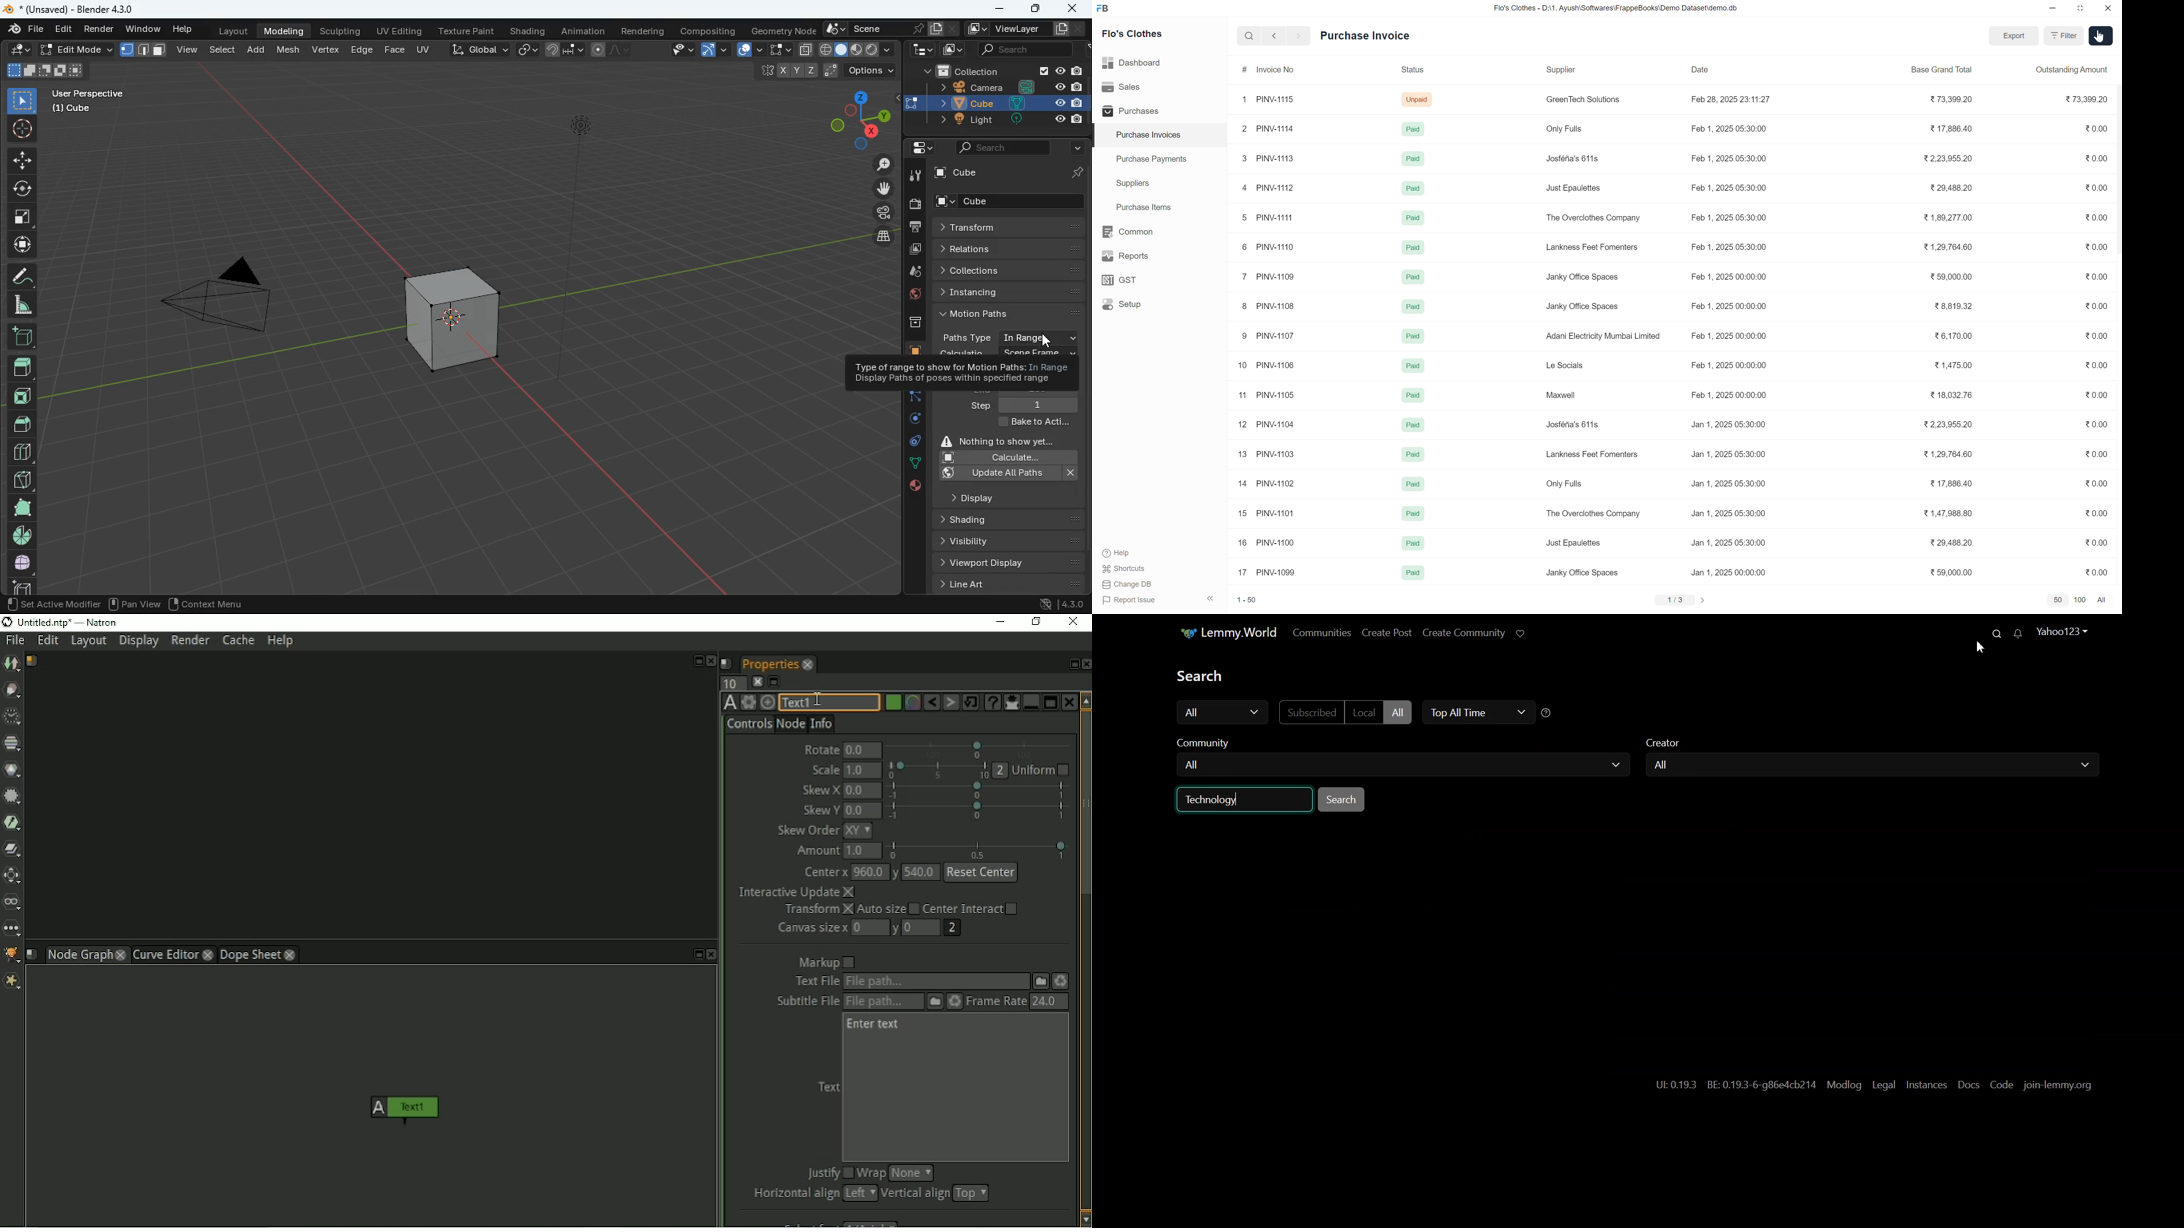  What do you see at coordinates (1732, 453) in the screenshot?
I see `Jan 1, 2025 05:30:00` at bounding box center [1732, 453].